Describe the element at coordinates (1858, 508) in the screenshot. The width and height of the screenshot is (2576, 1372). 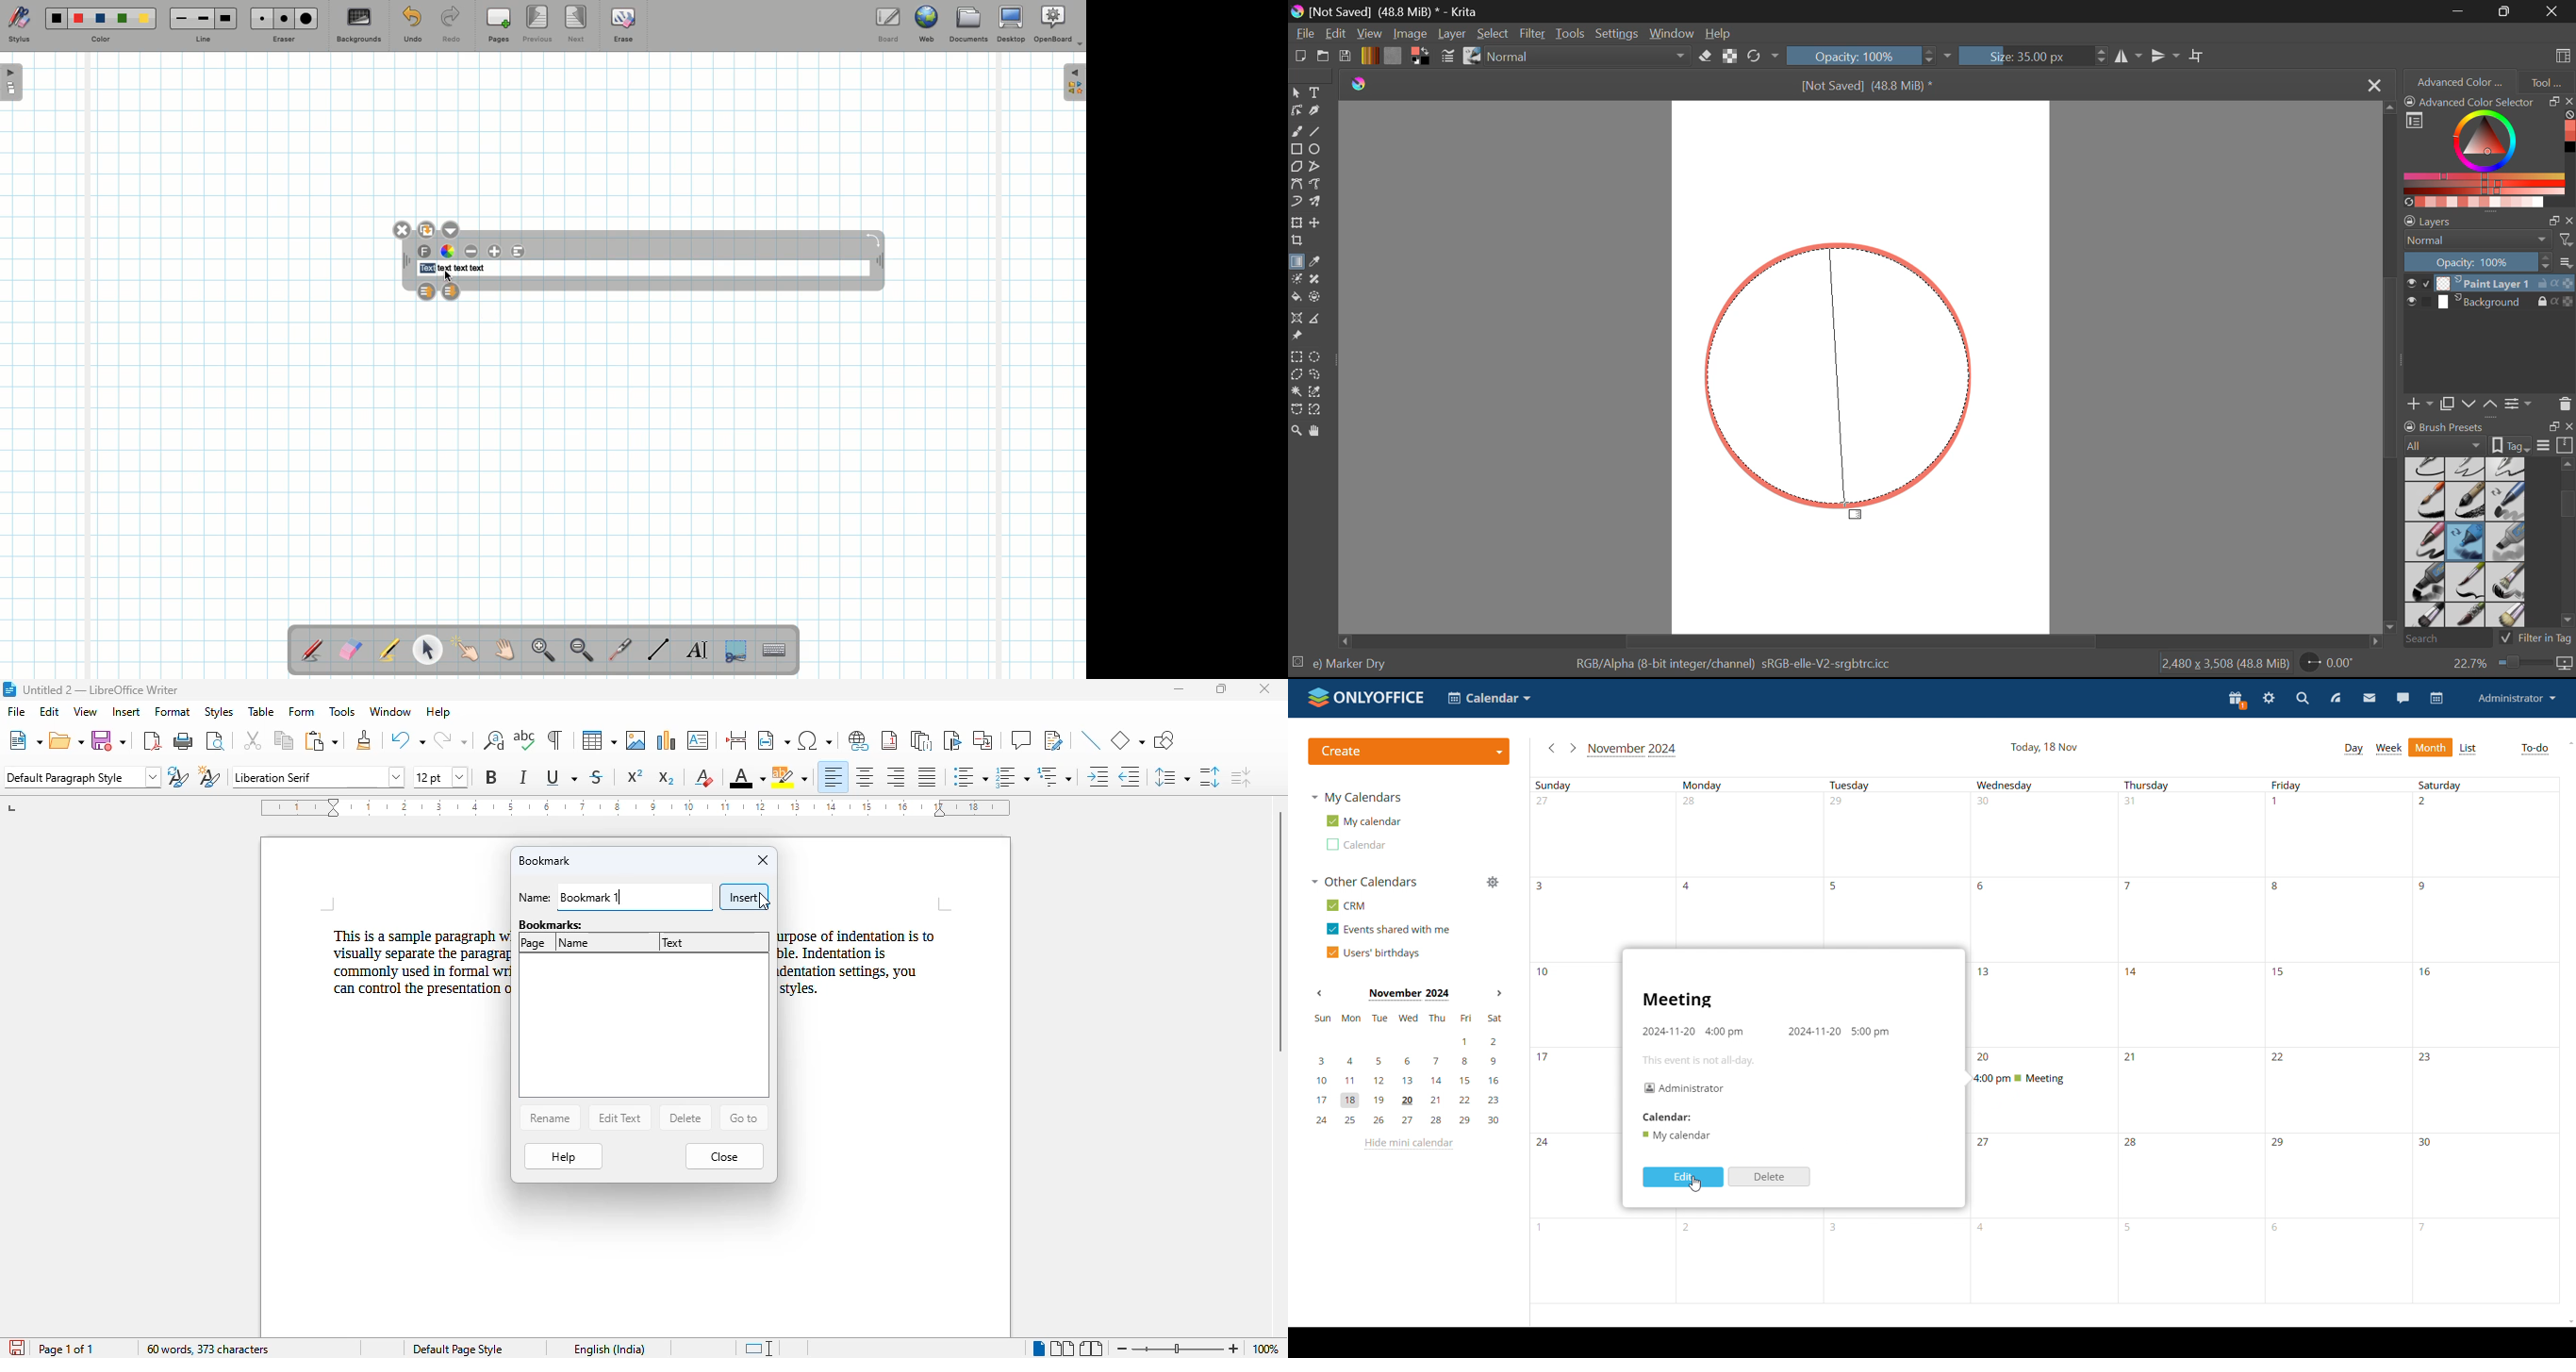
I see `MOUSE_UP Cursor Position` at that location.